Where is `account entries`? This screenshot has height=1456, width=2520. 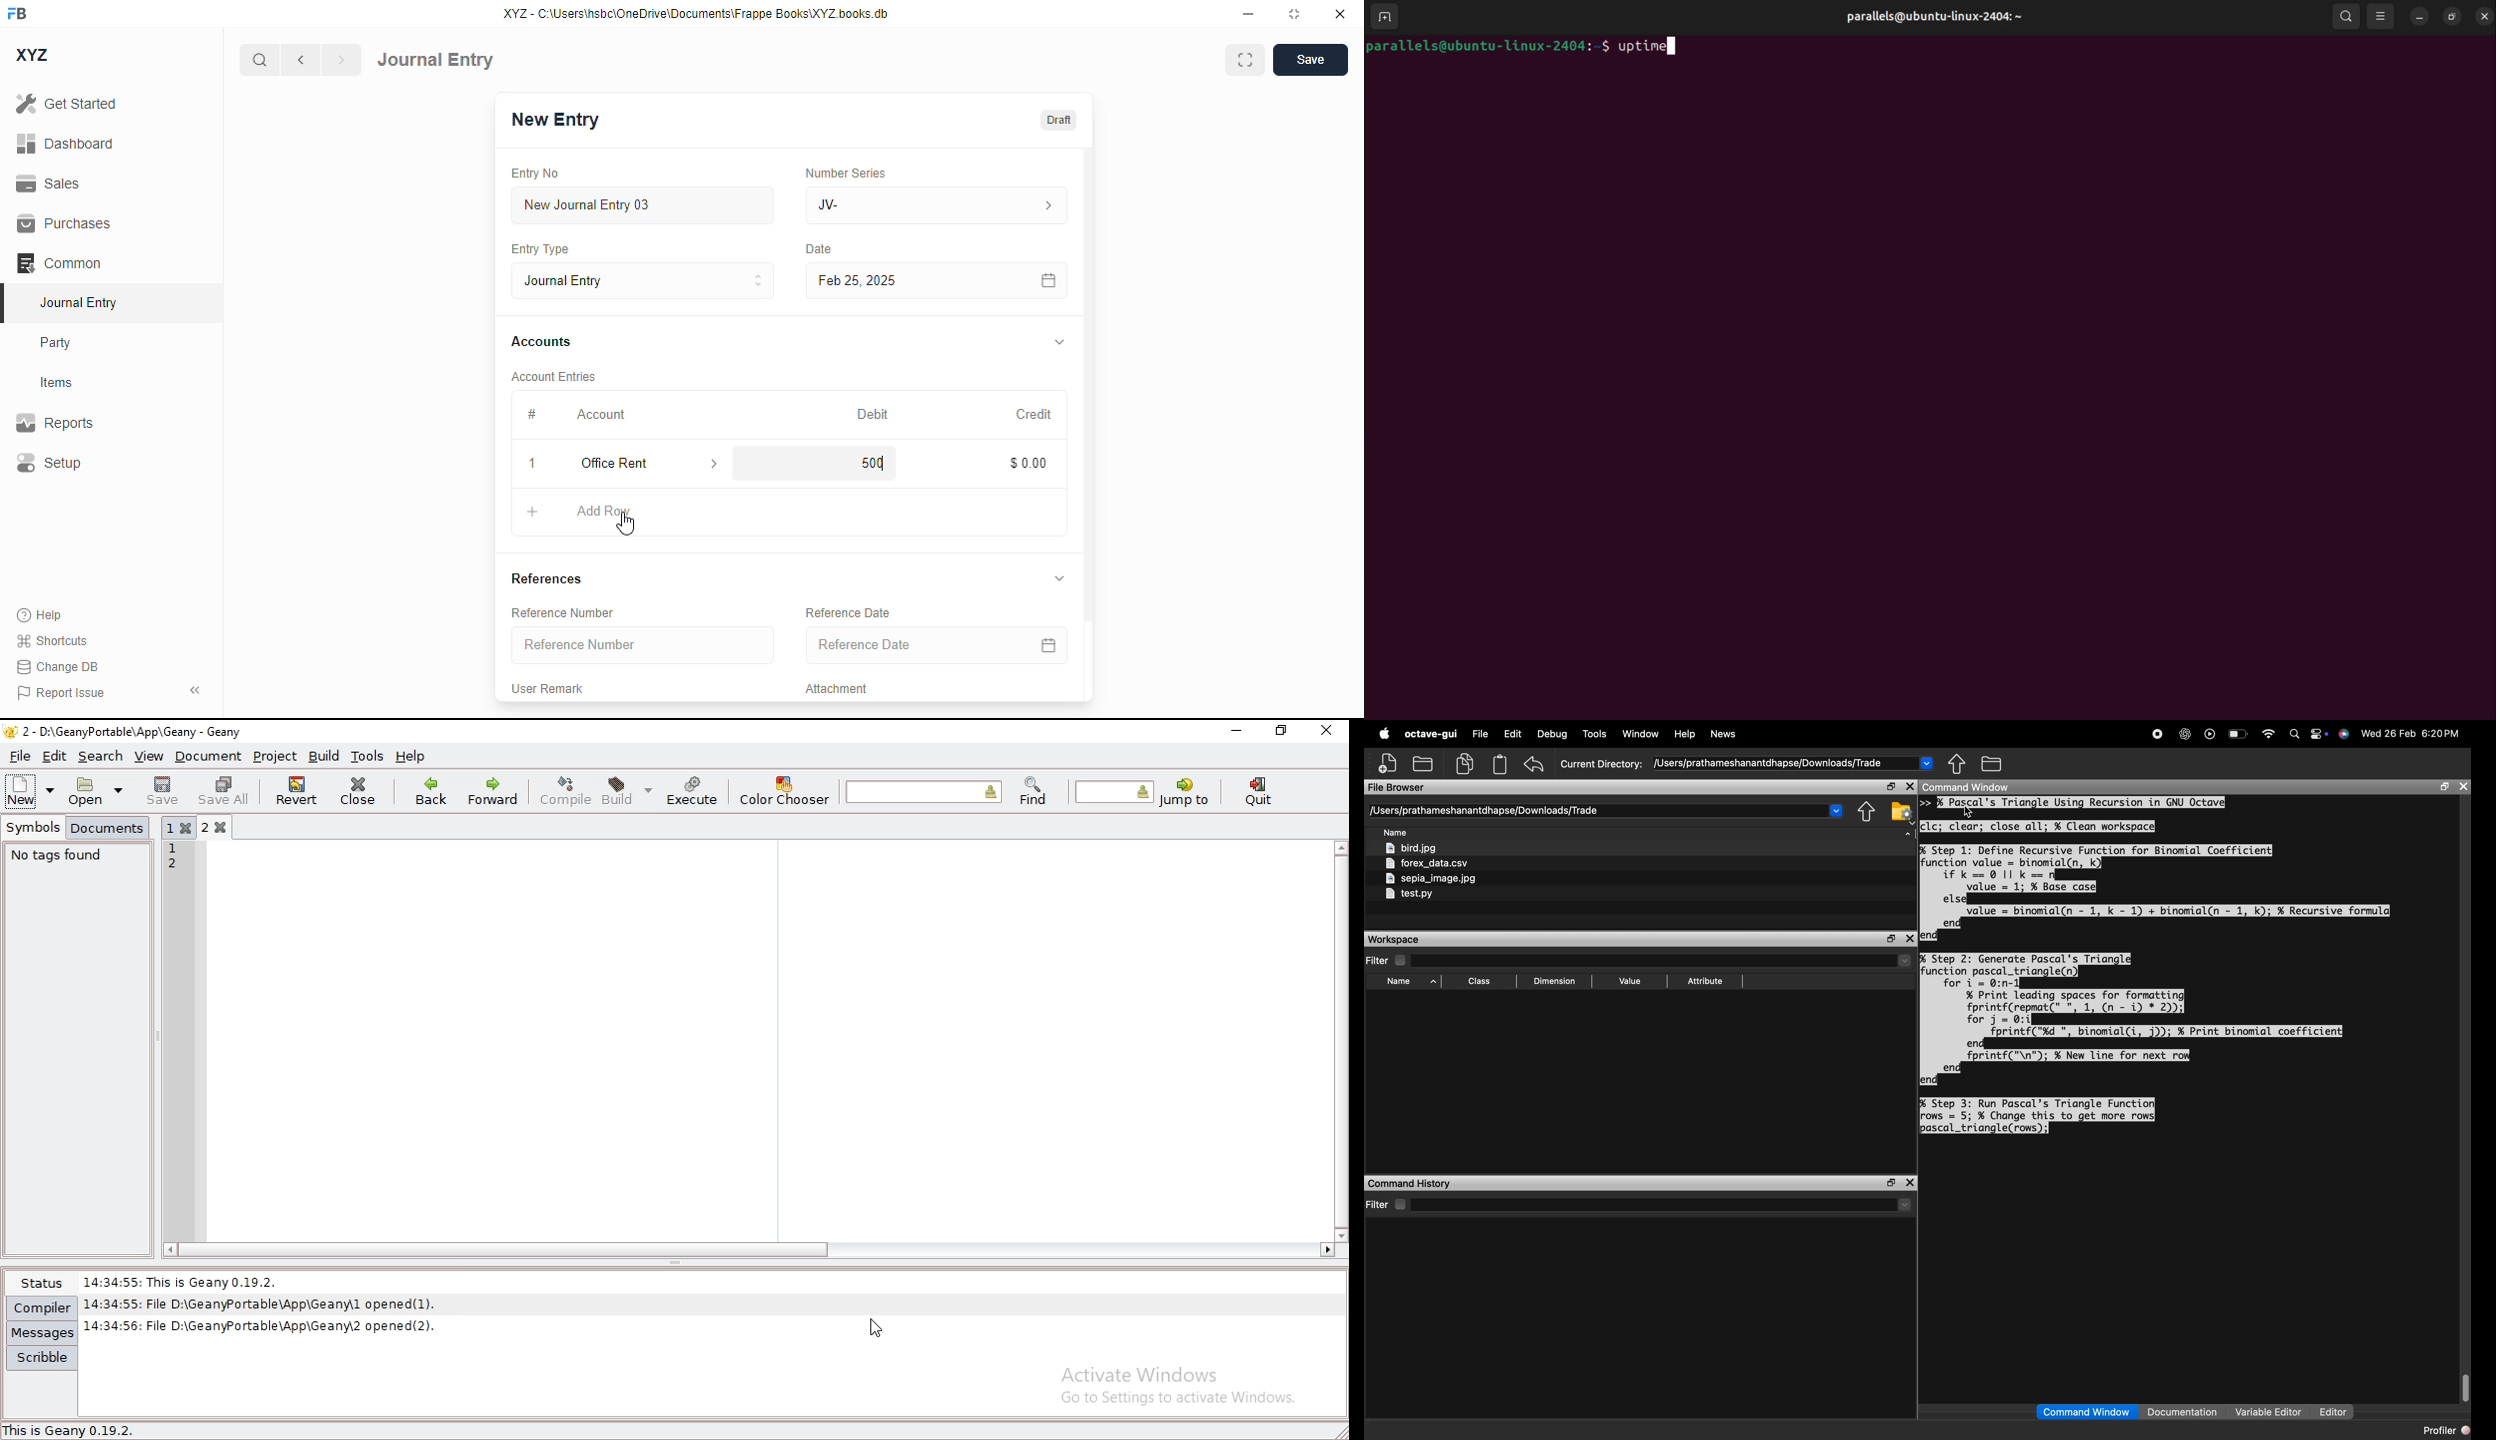 account entries is located at coordinates (553, 376).